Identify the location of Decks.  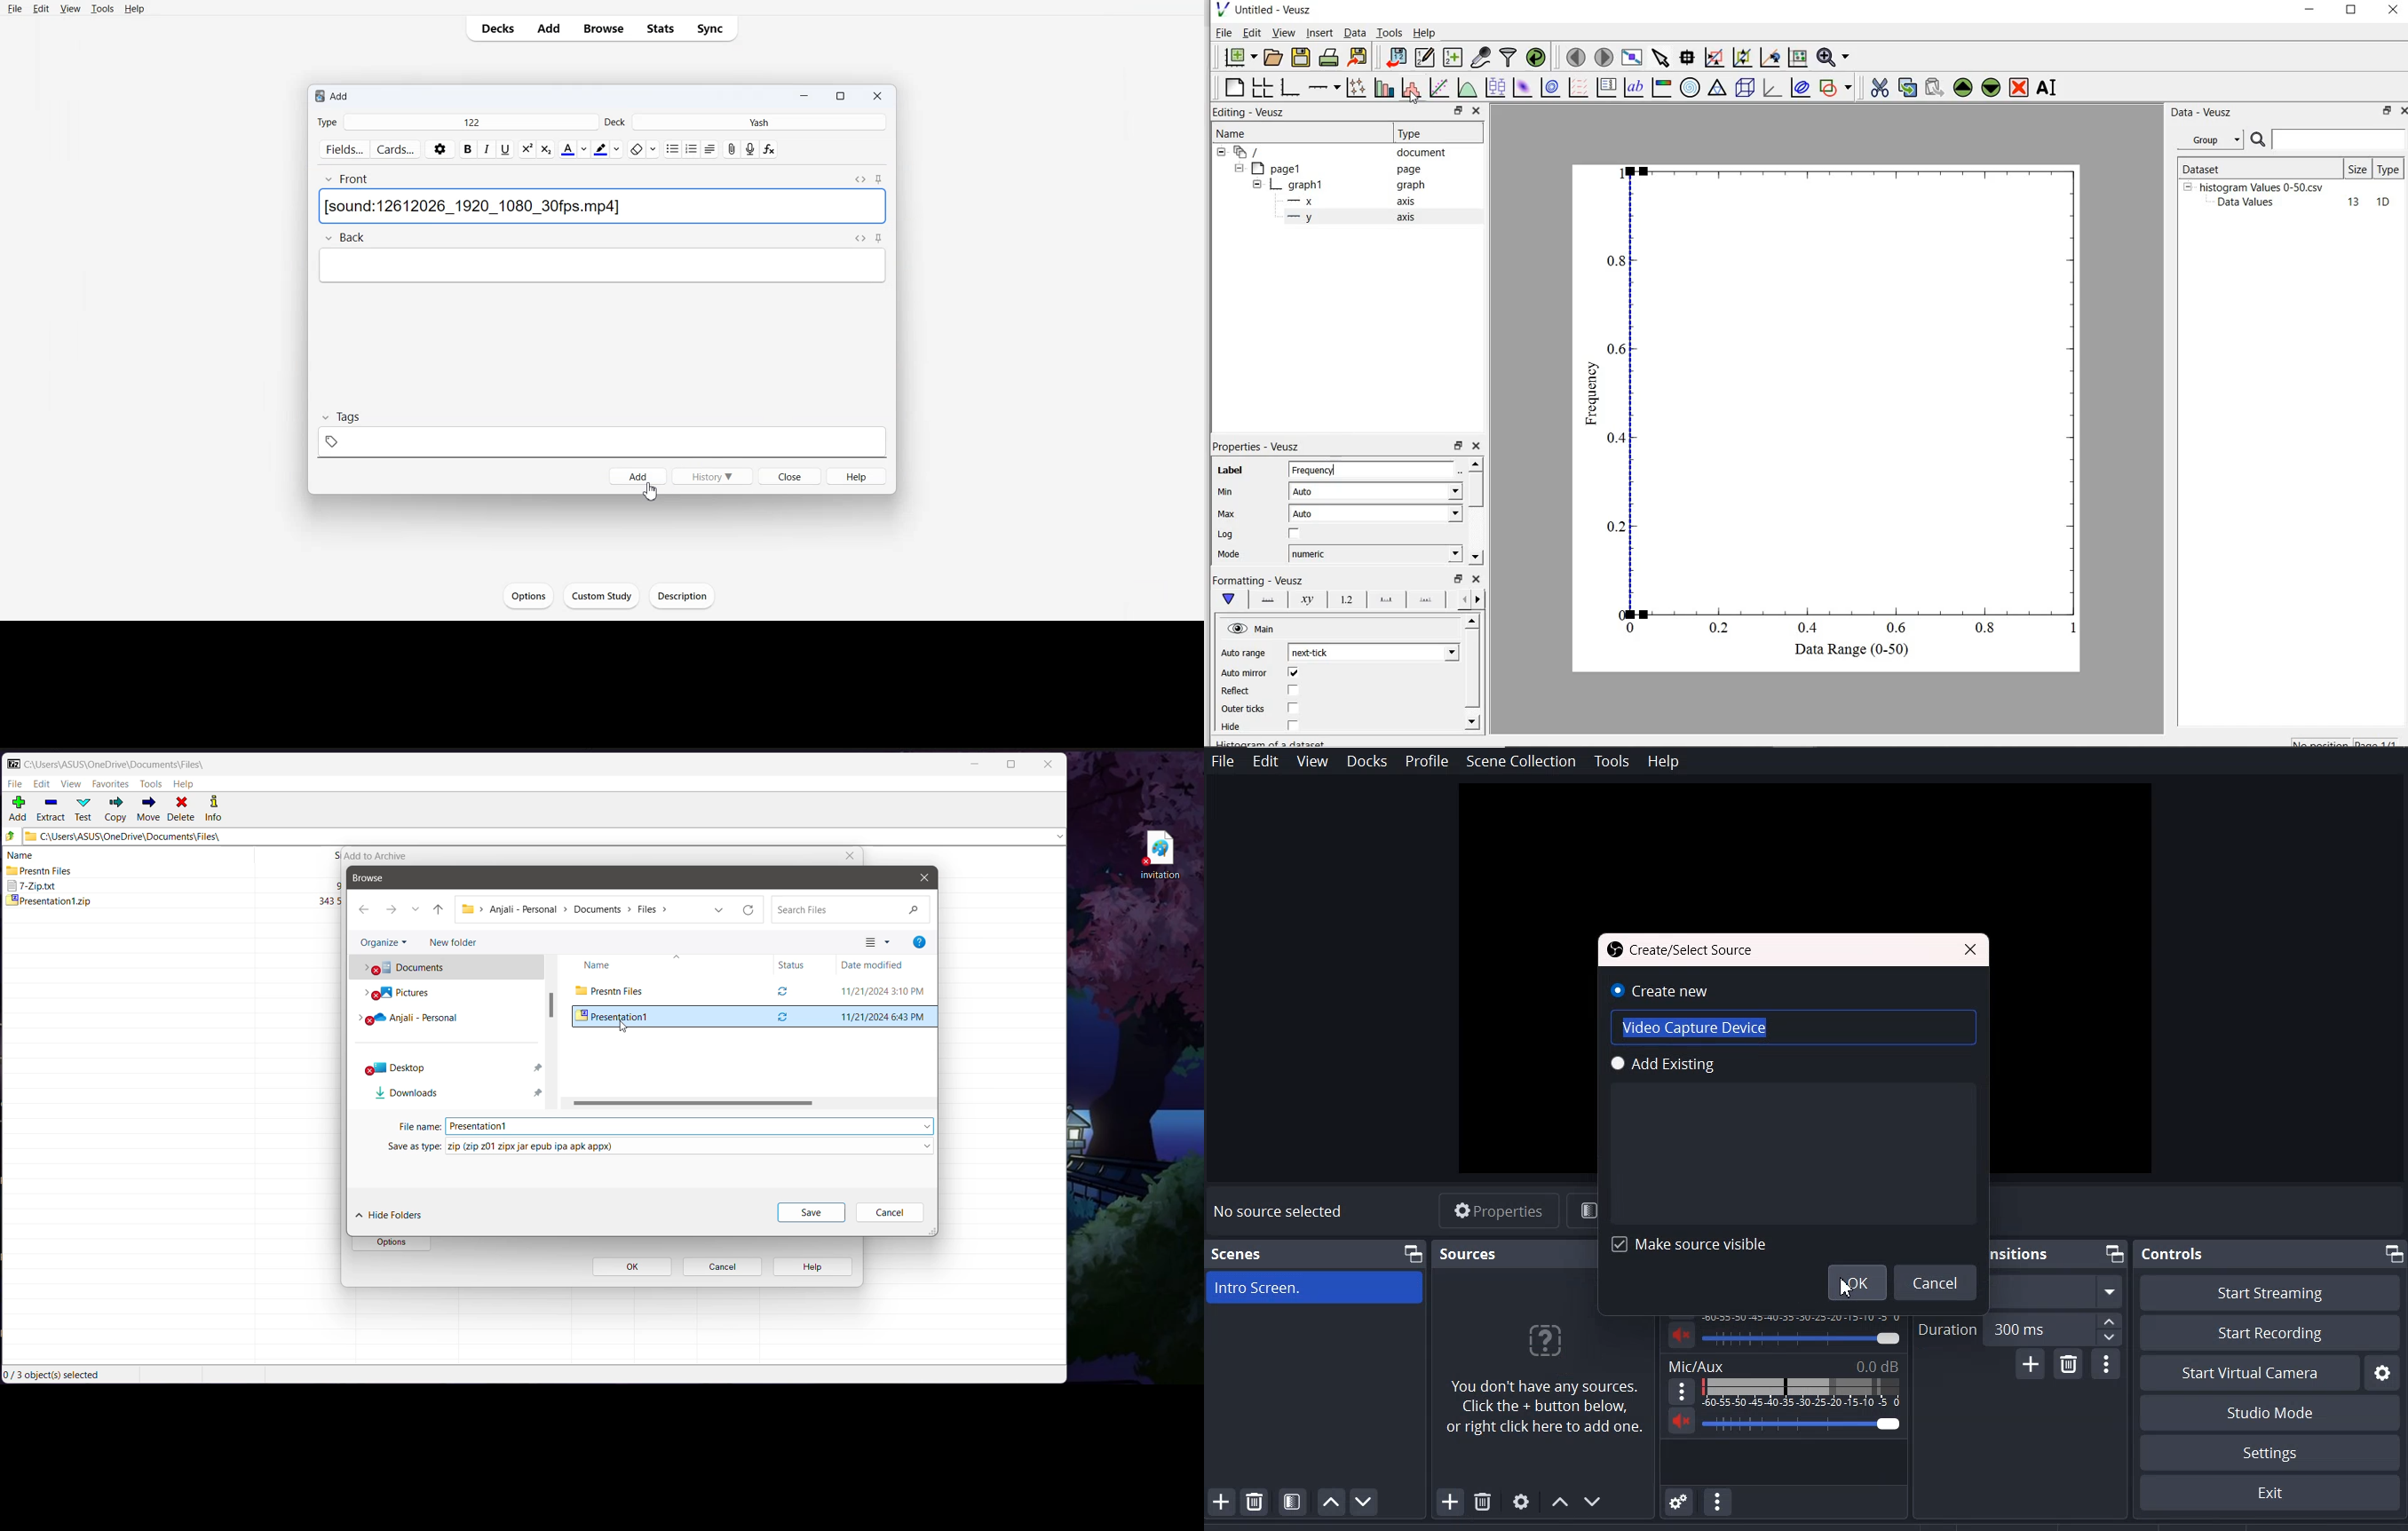
(496, 28).